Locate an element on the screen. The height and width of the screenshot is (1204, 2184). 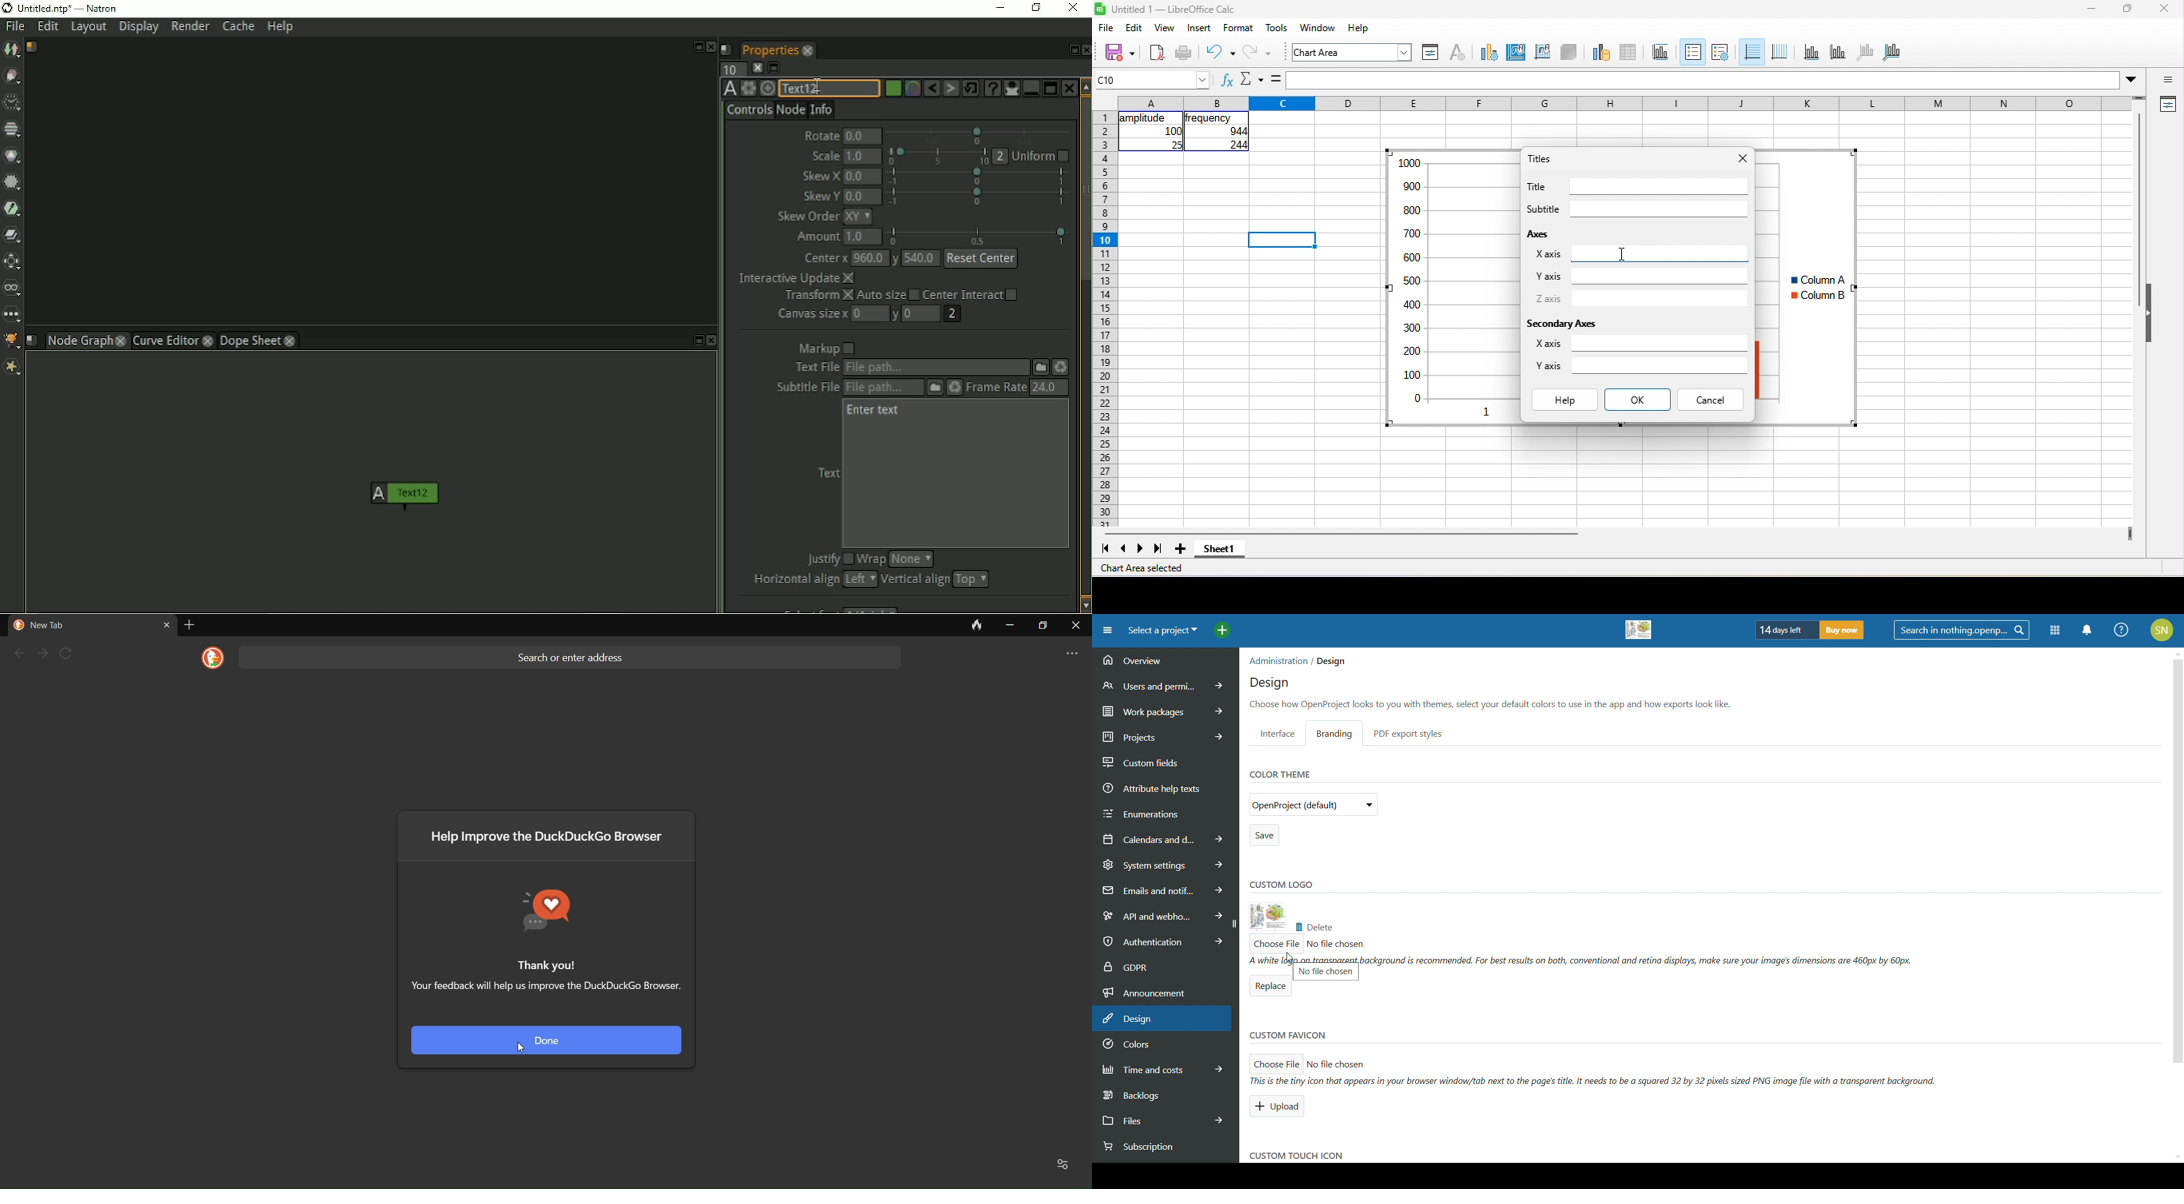
cancel is located at coordinates (1710, 400).